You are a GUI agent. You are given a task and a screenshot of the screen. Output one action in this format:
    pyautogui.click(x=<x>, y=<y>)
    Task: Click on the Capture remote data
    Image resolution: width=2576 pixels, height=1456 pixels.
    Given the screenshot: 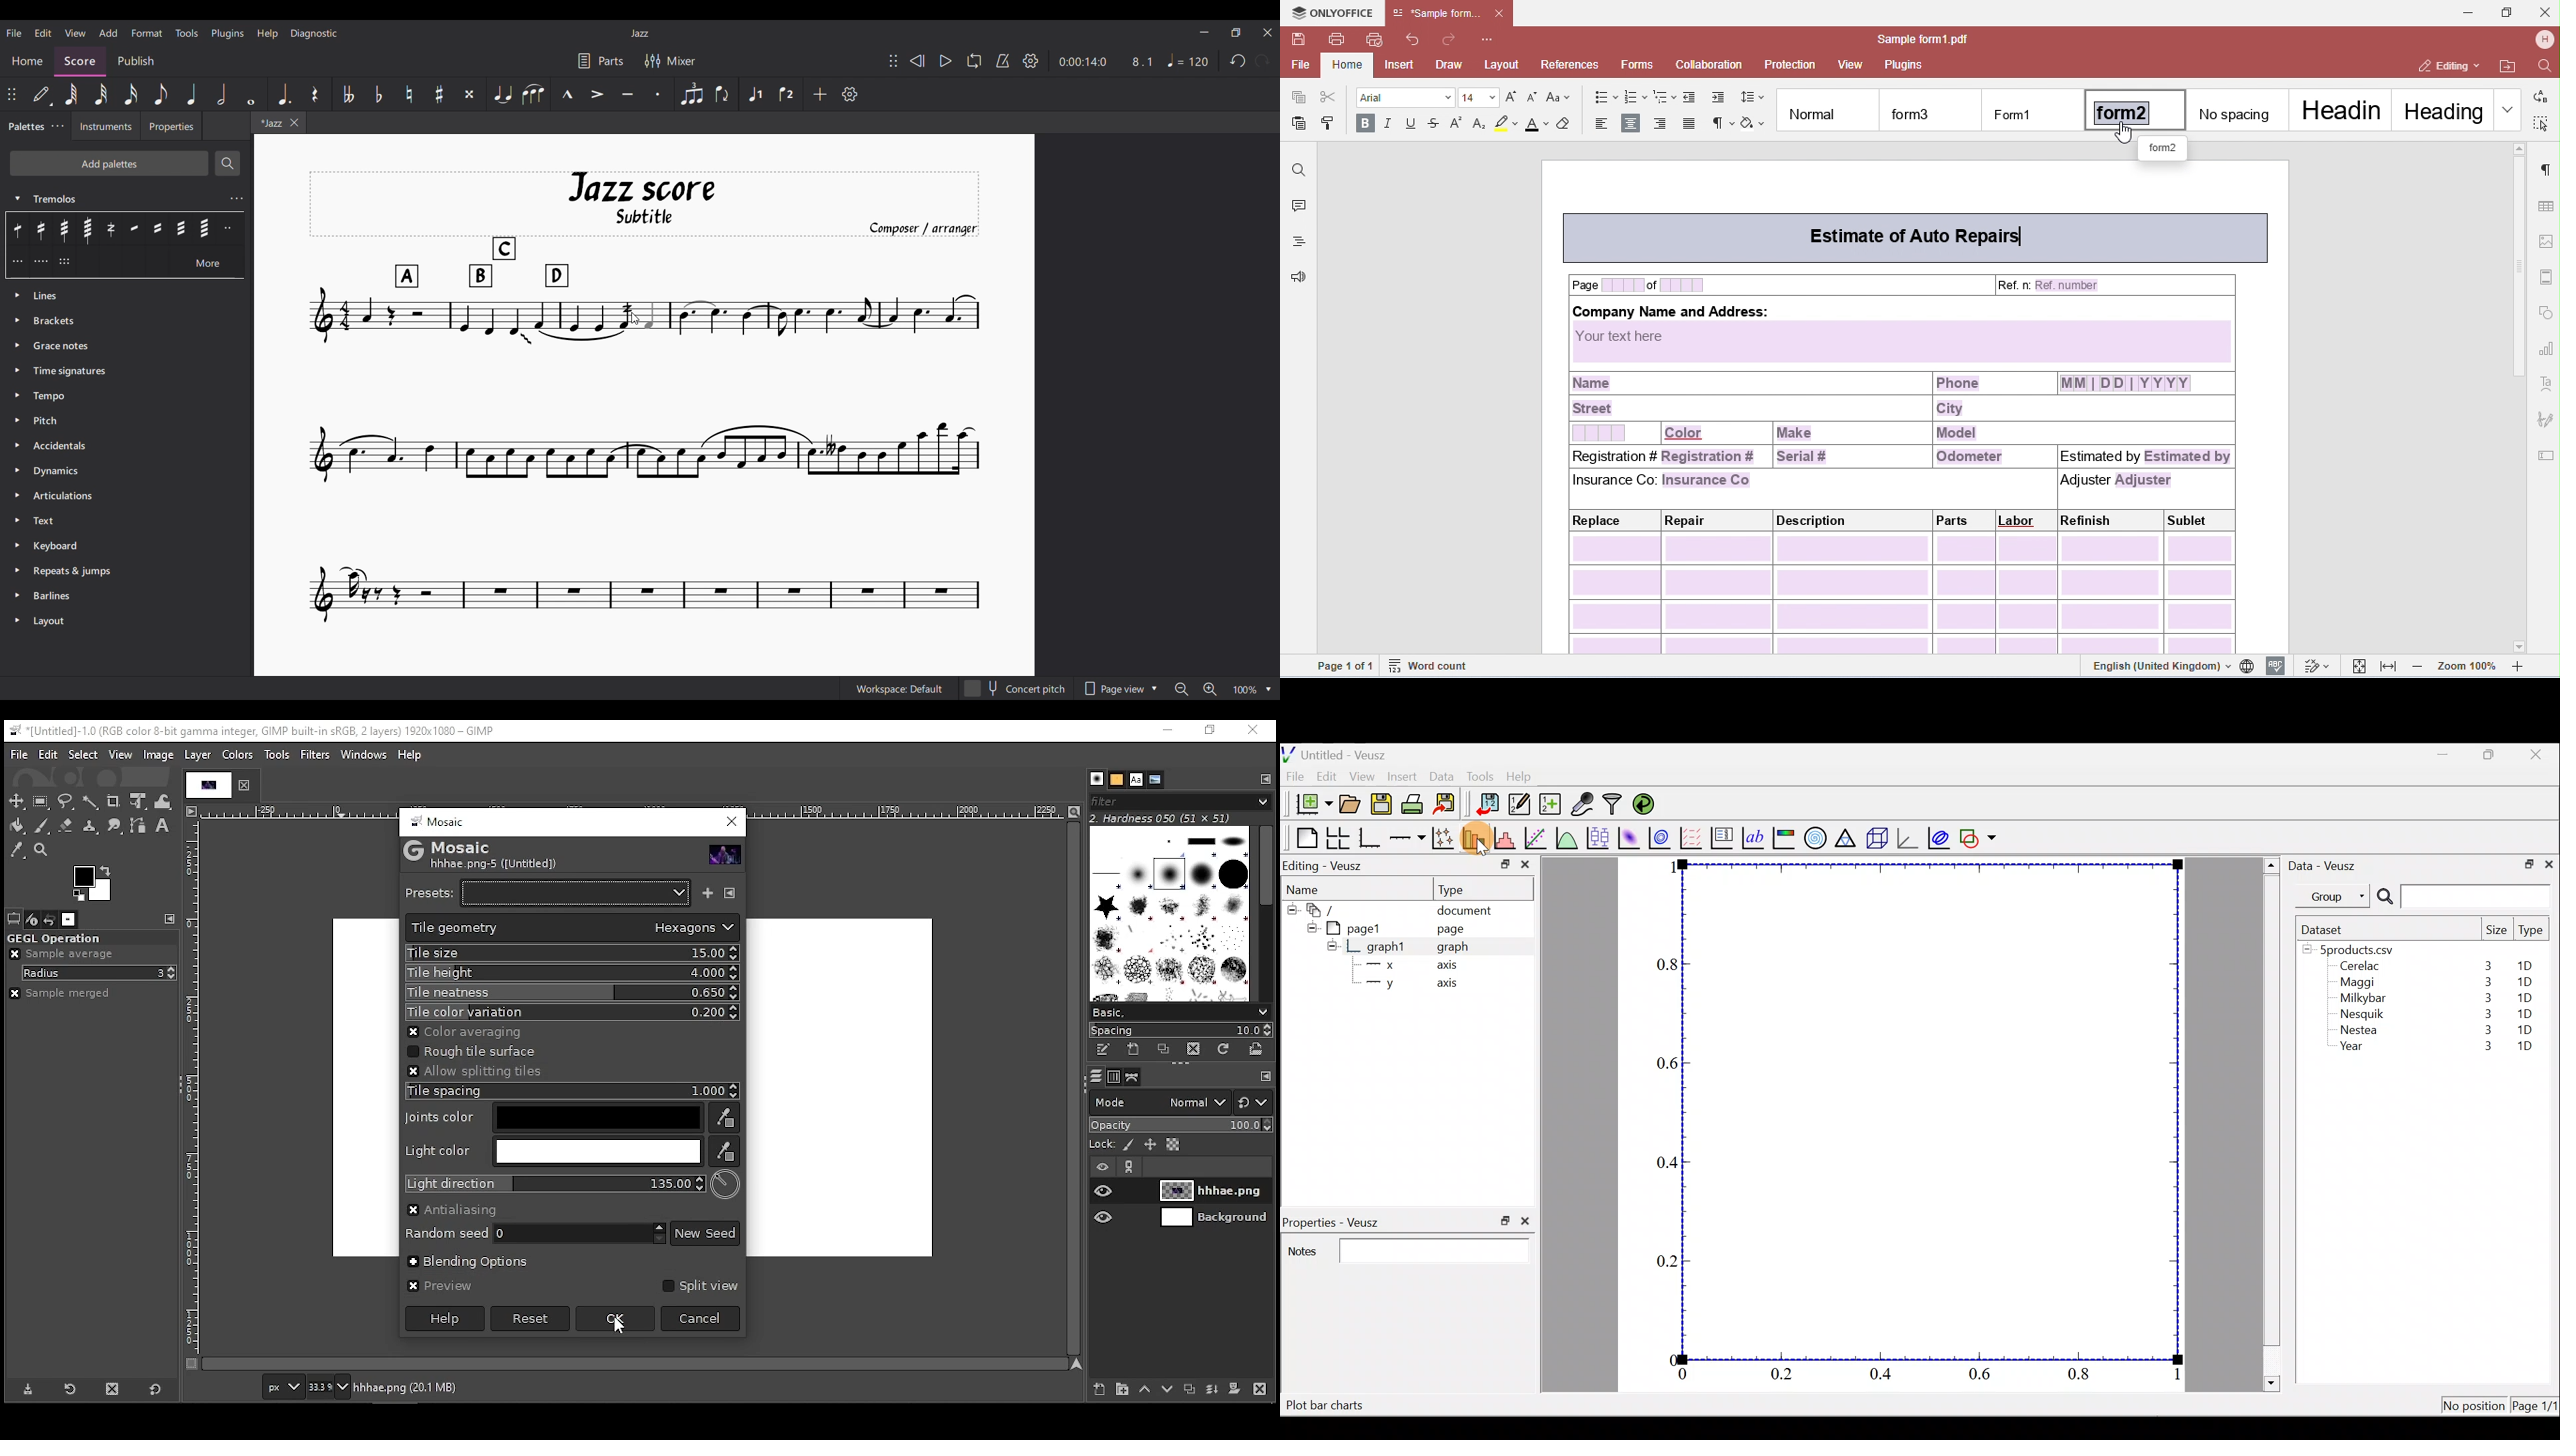 What is the action you would take?
    pyautogui.click(x=1583, y=805)
    